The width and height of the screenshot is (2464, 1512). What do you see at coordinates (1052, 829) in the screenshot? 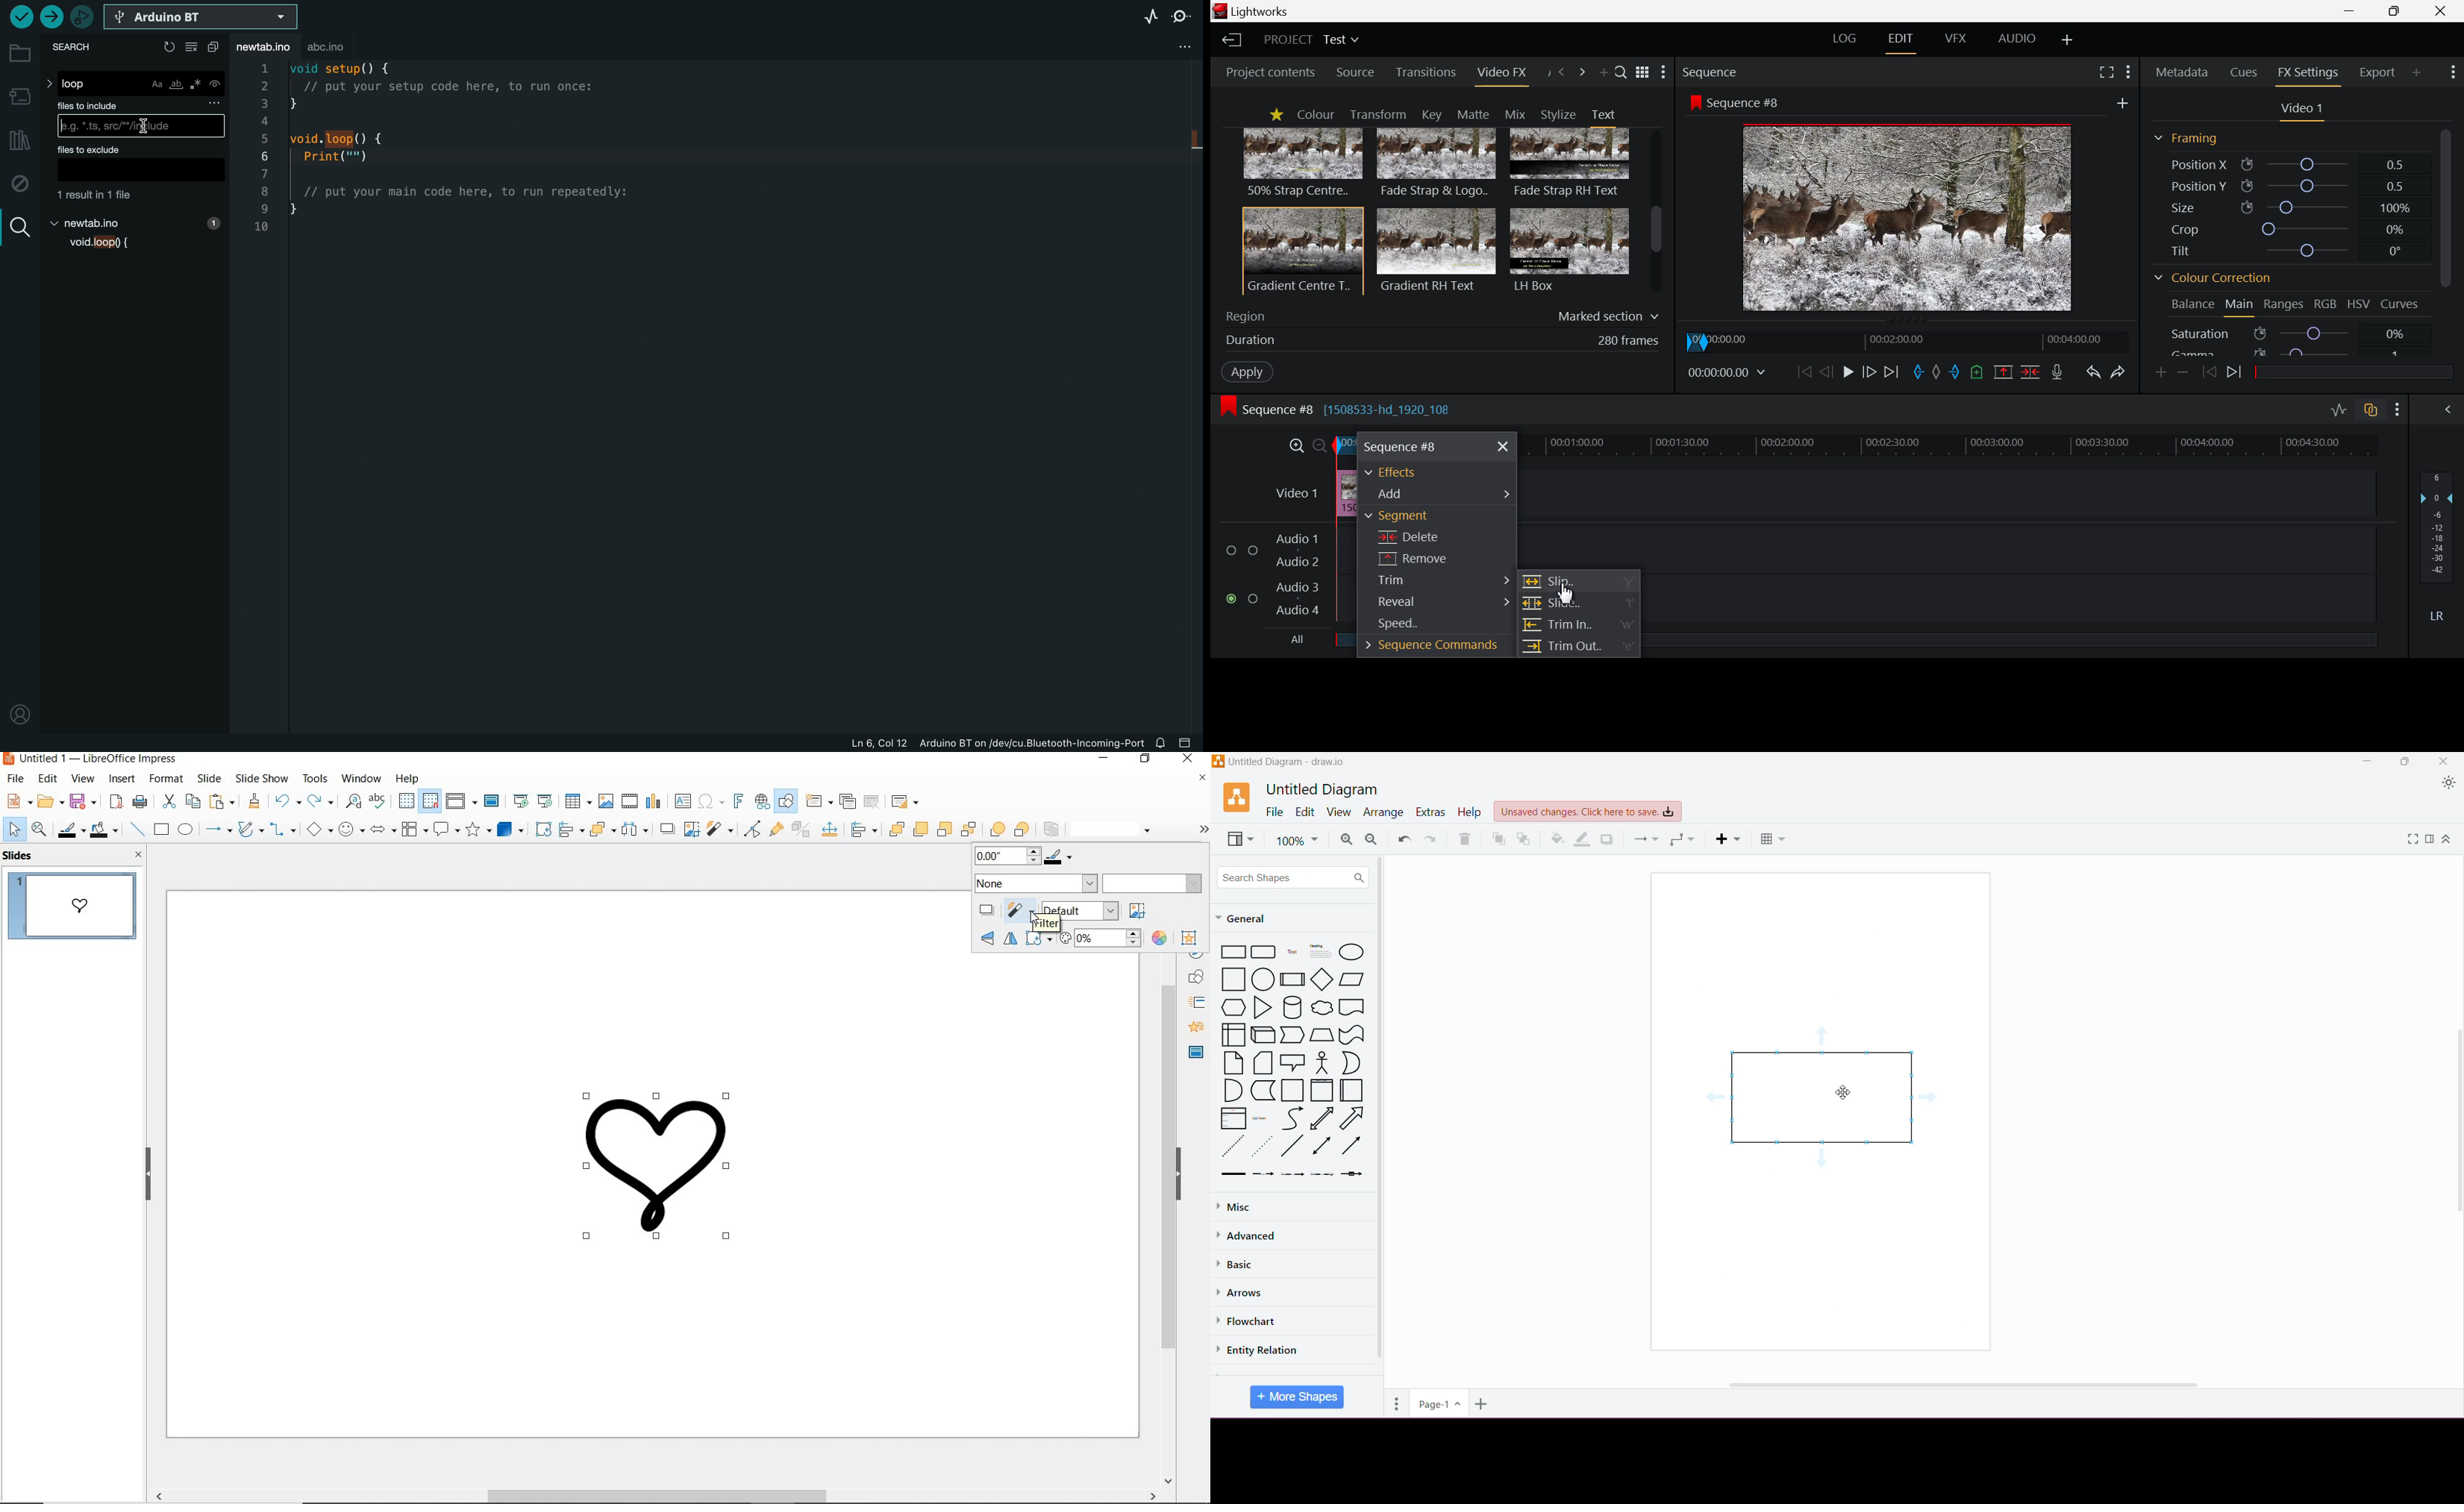
I see `reverse` at bounding box center [1052, 829].